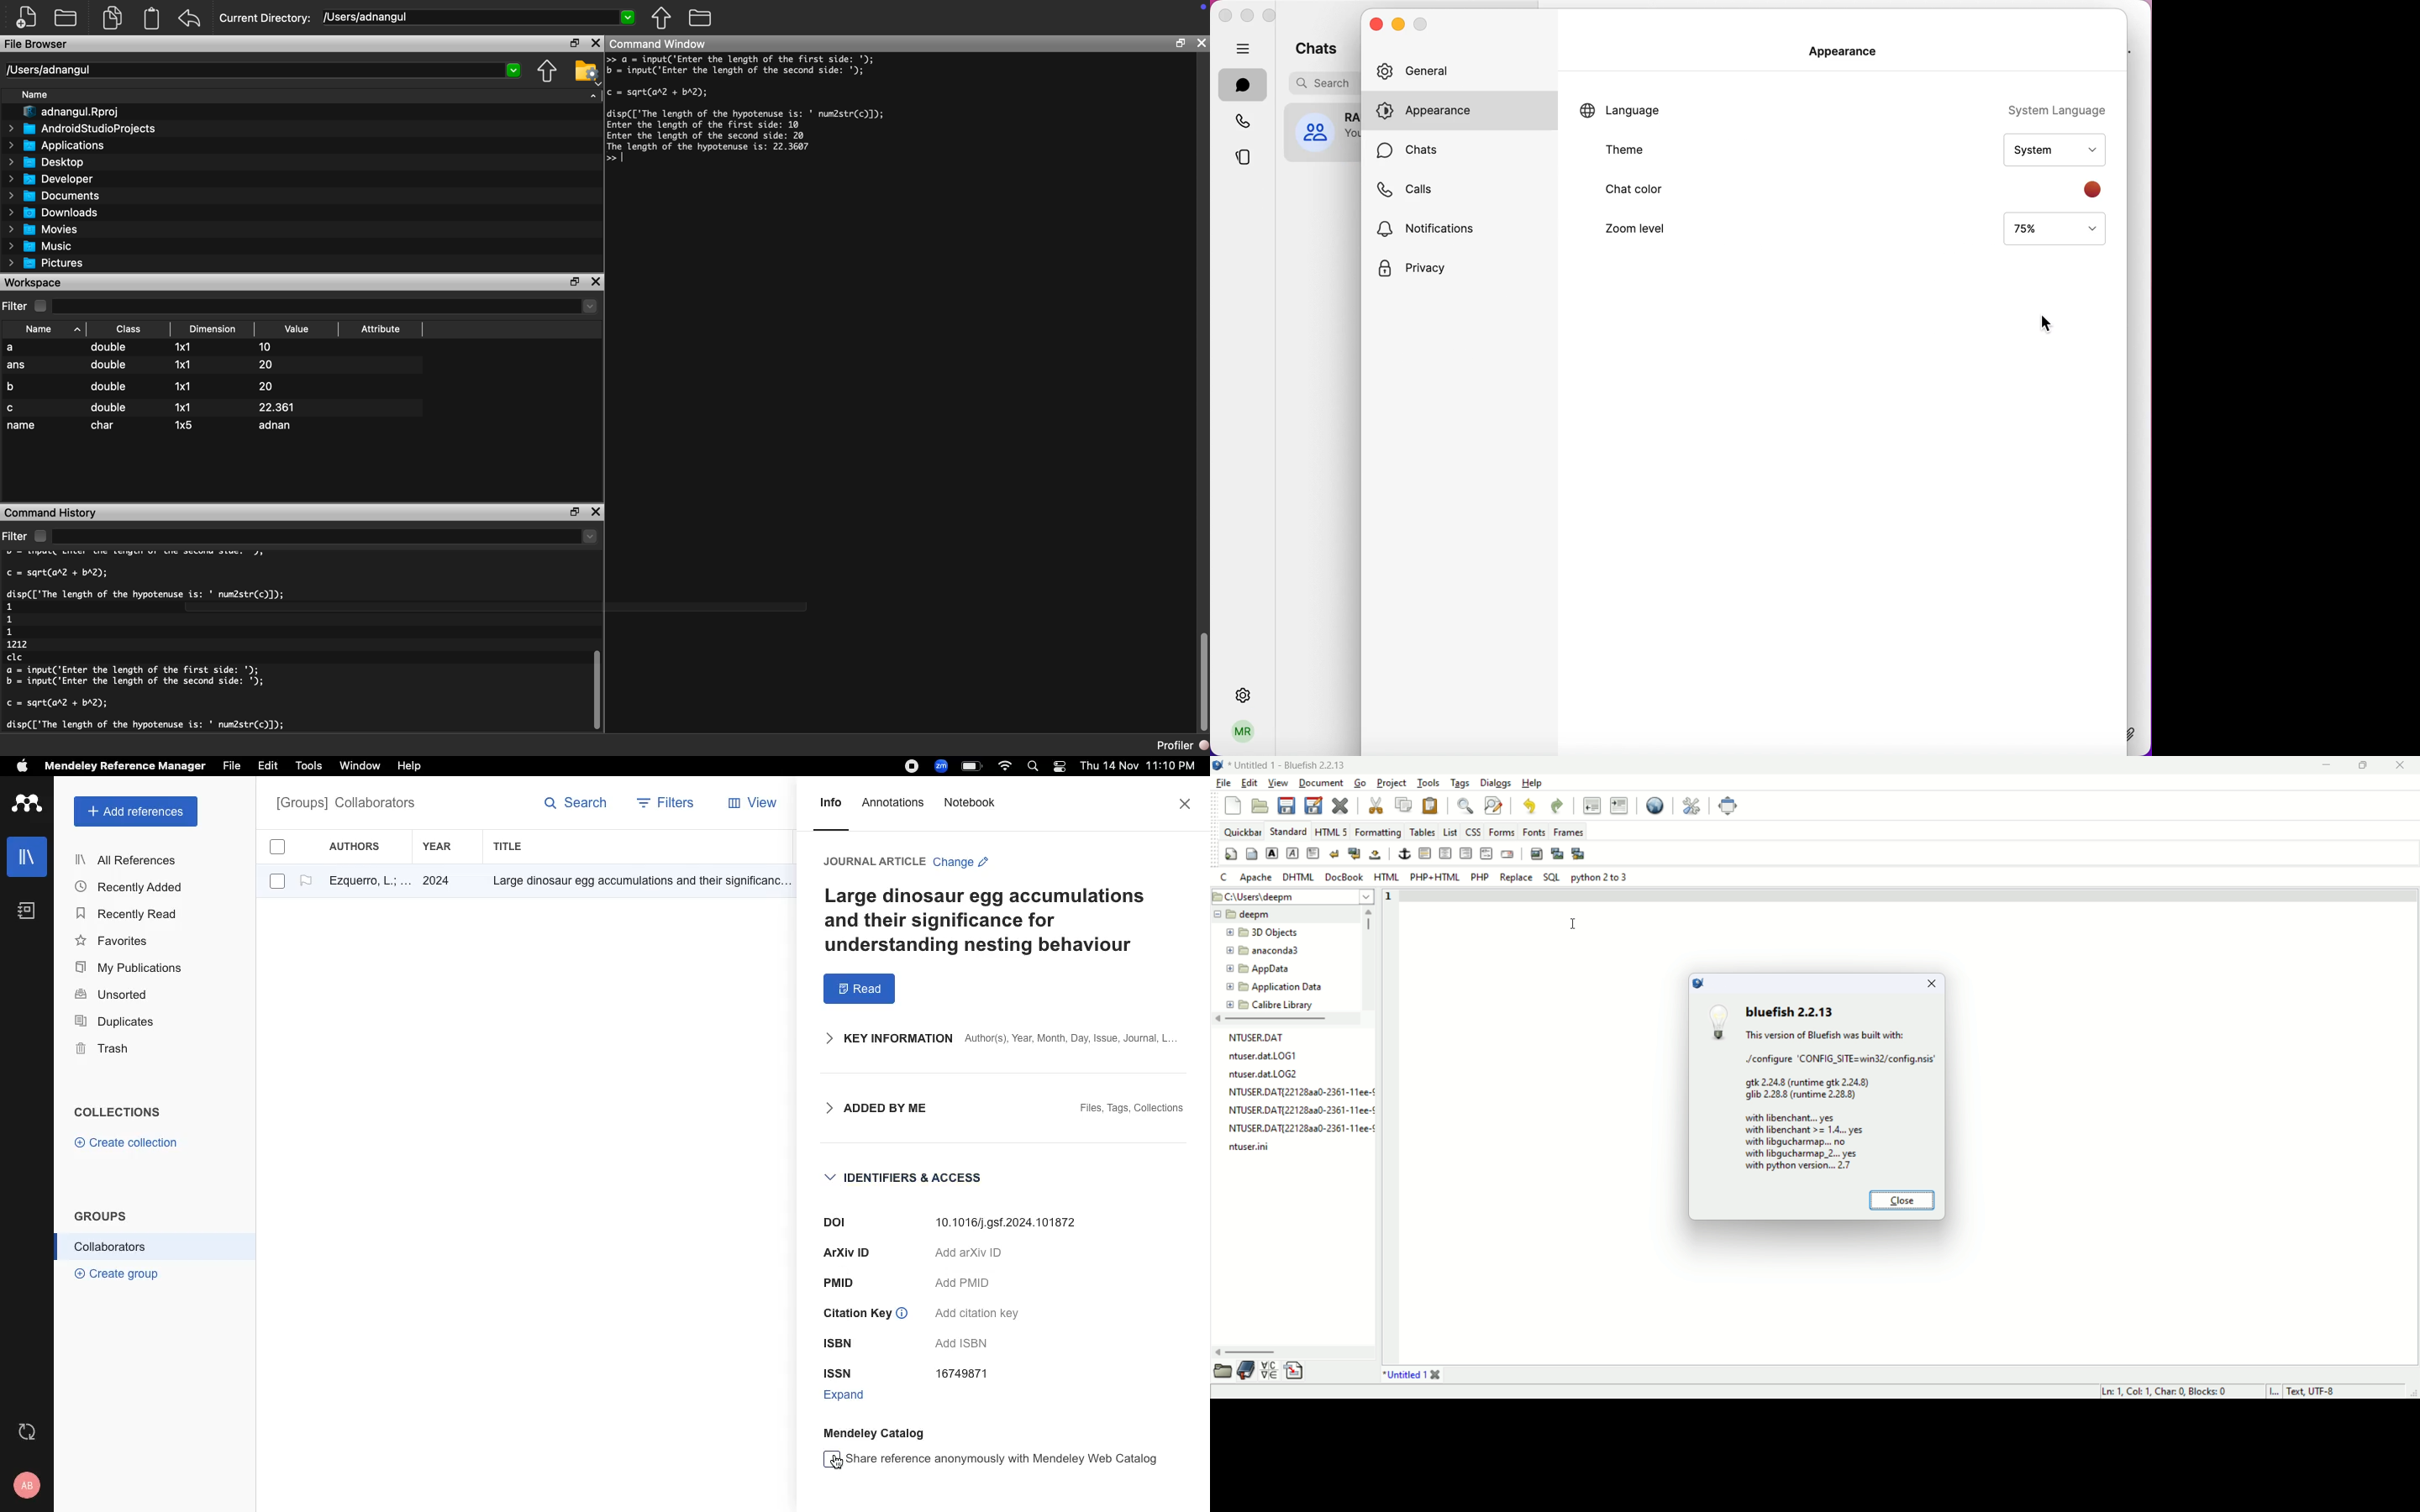  Describe the element at coordinates (1654, 189) in the screenshot. I see `chat color` at that location.